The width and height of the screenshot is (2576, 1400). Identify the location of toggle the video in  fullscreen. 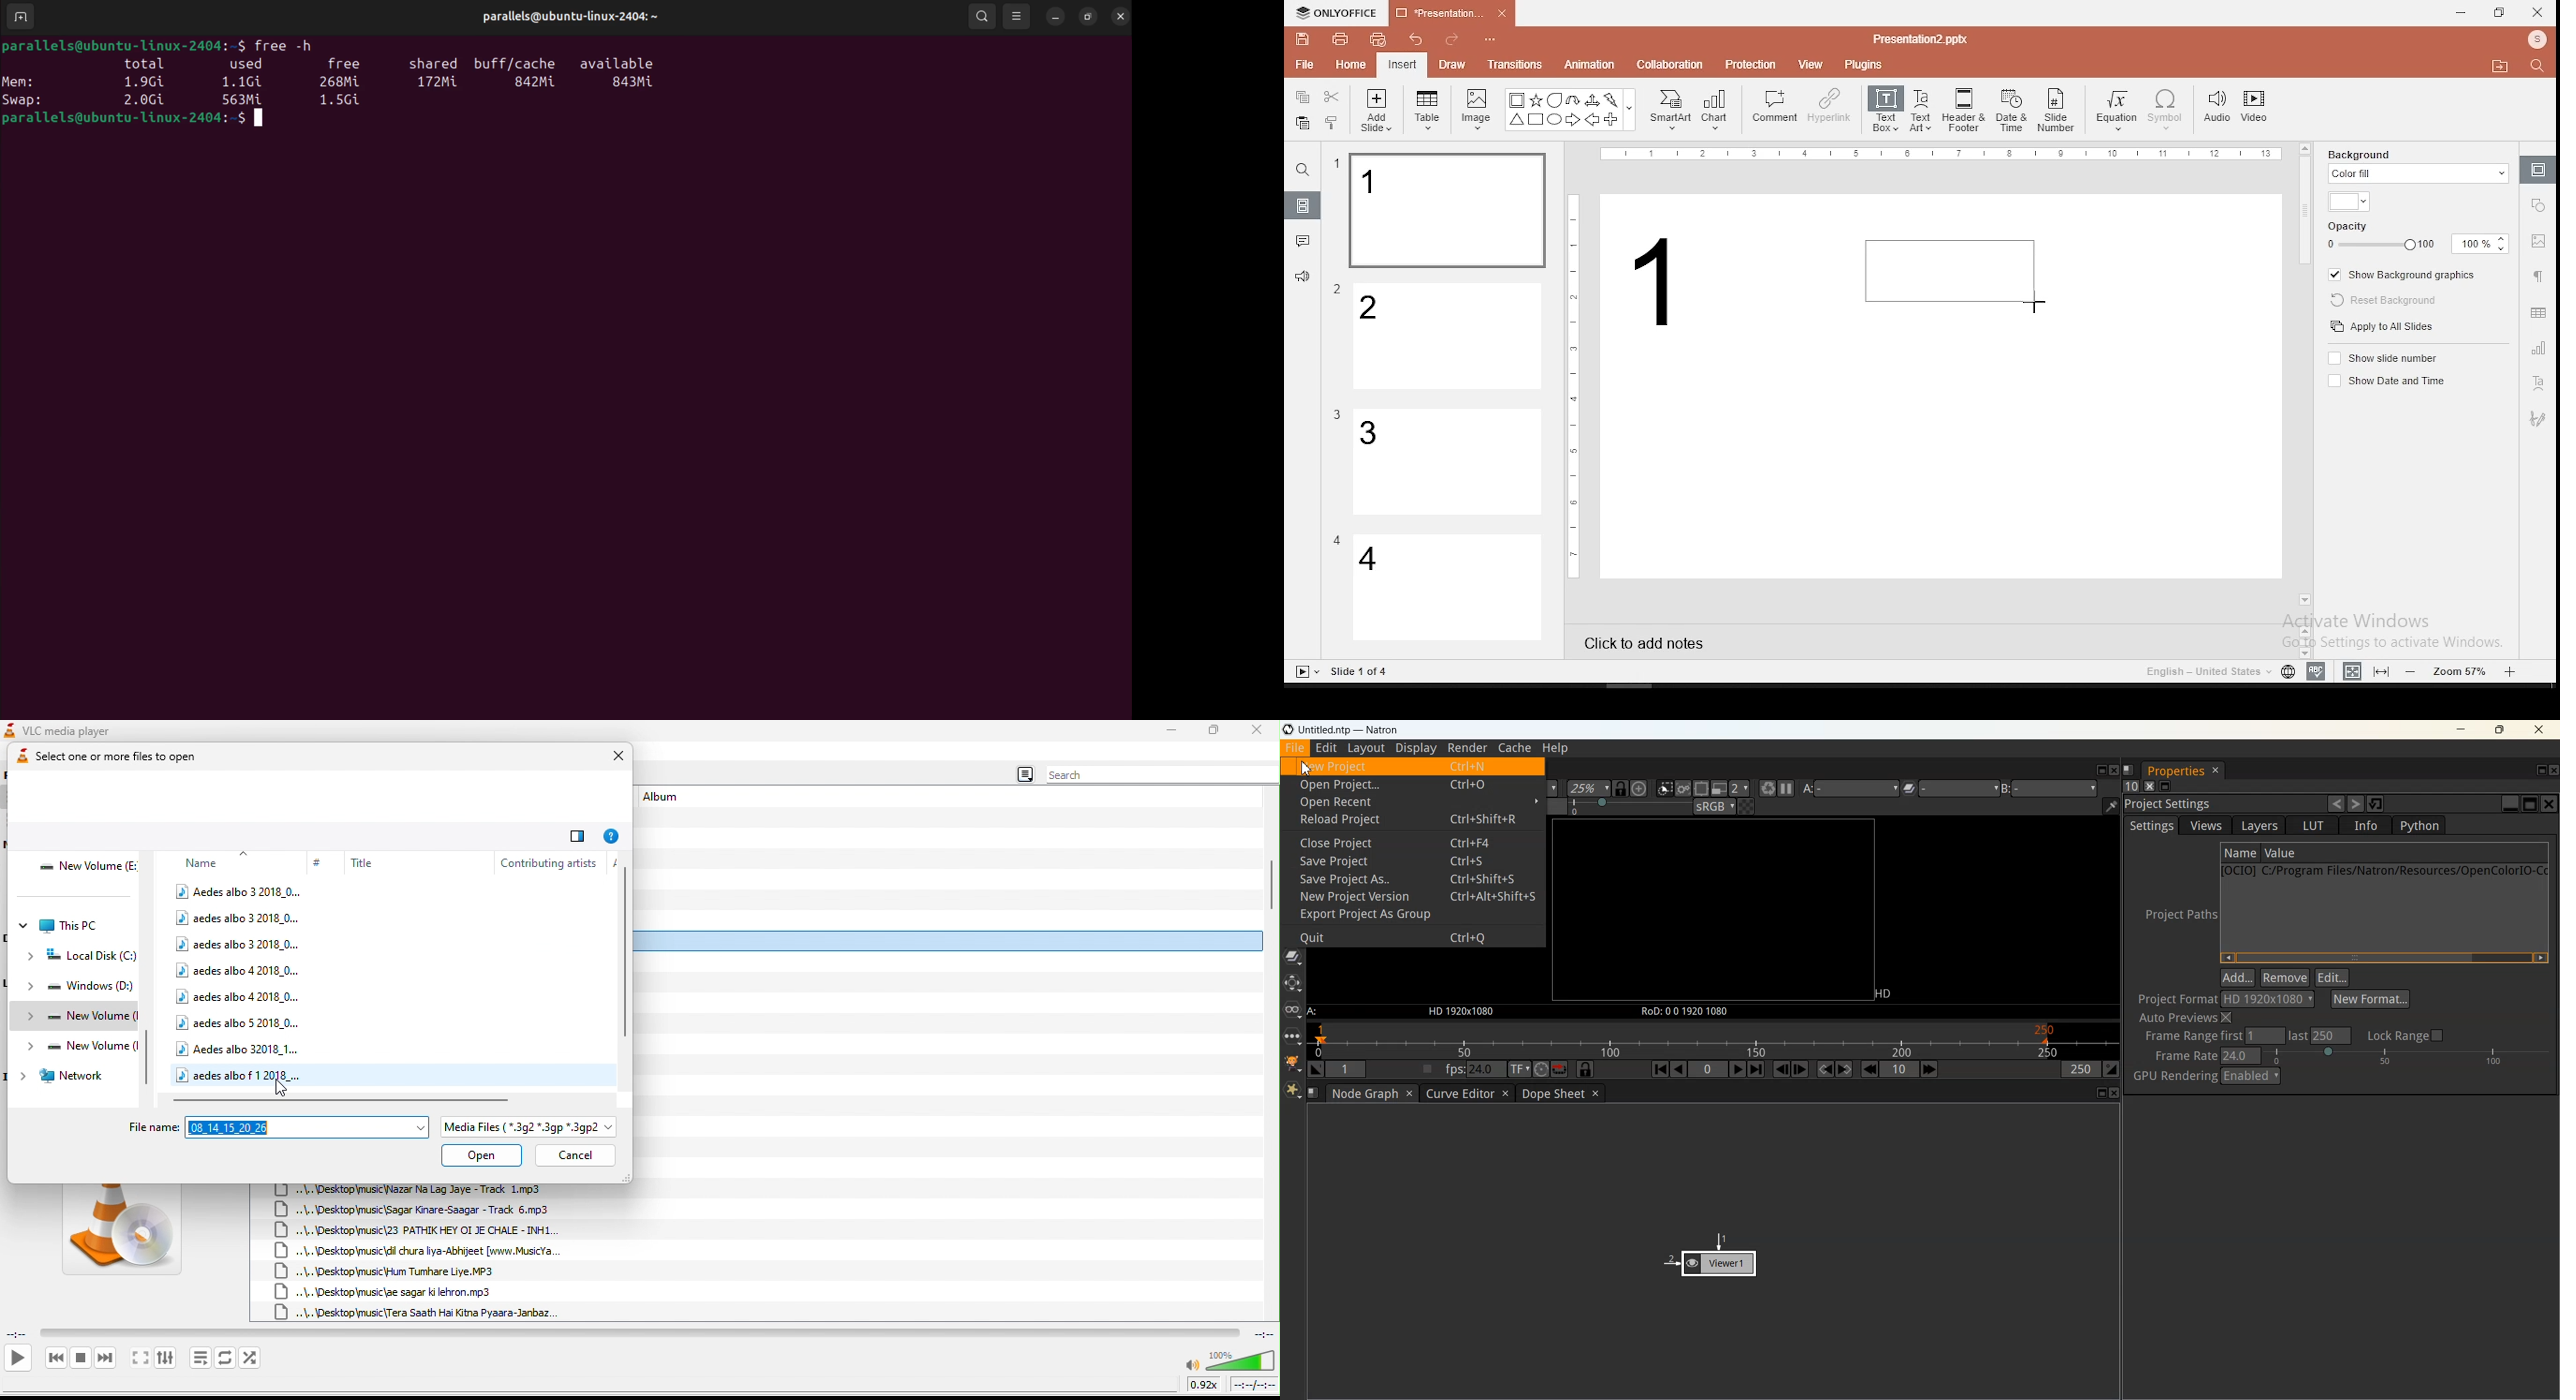
(140, 1360).